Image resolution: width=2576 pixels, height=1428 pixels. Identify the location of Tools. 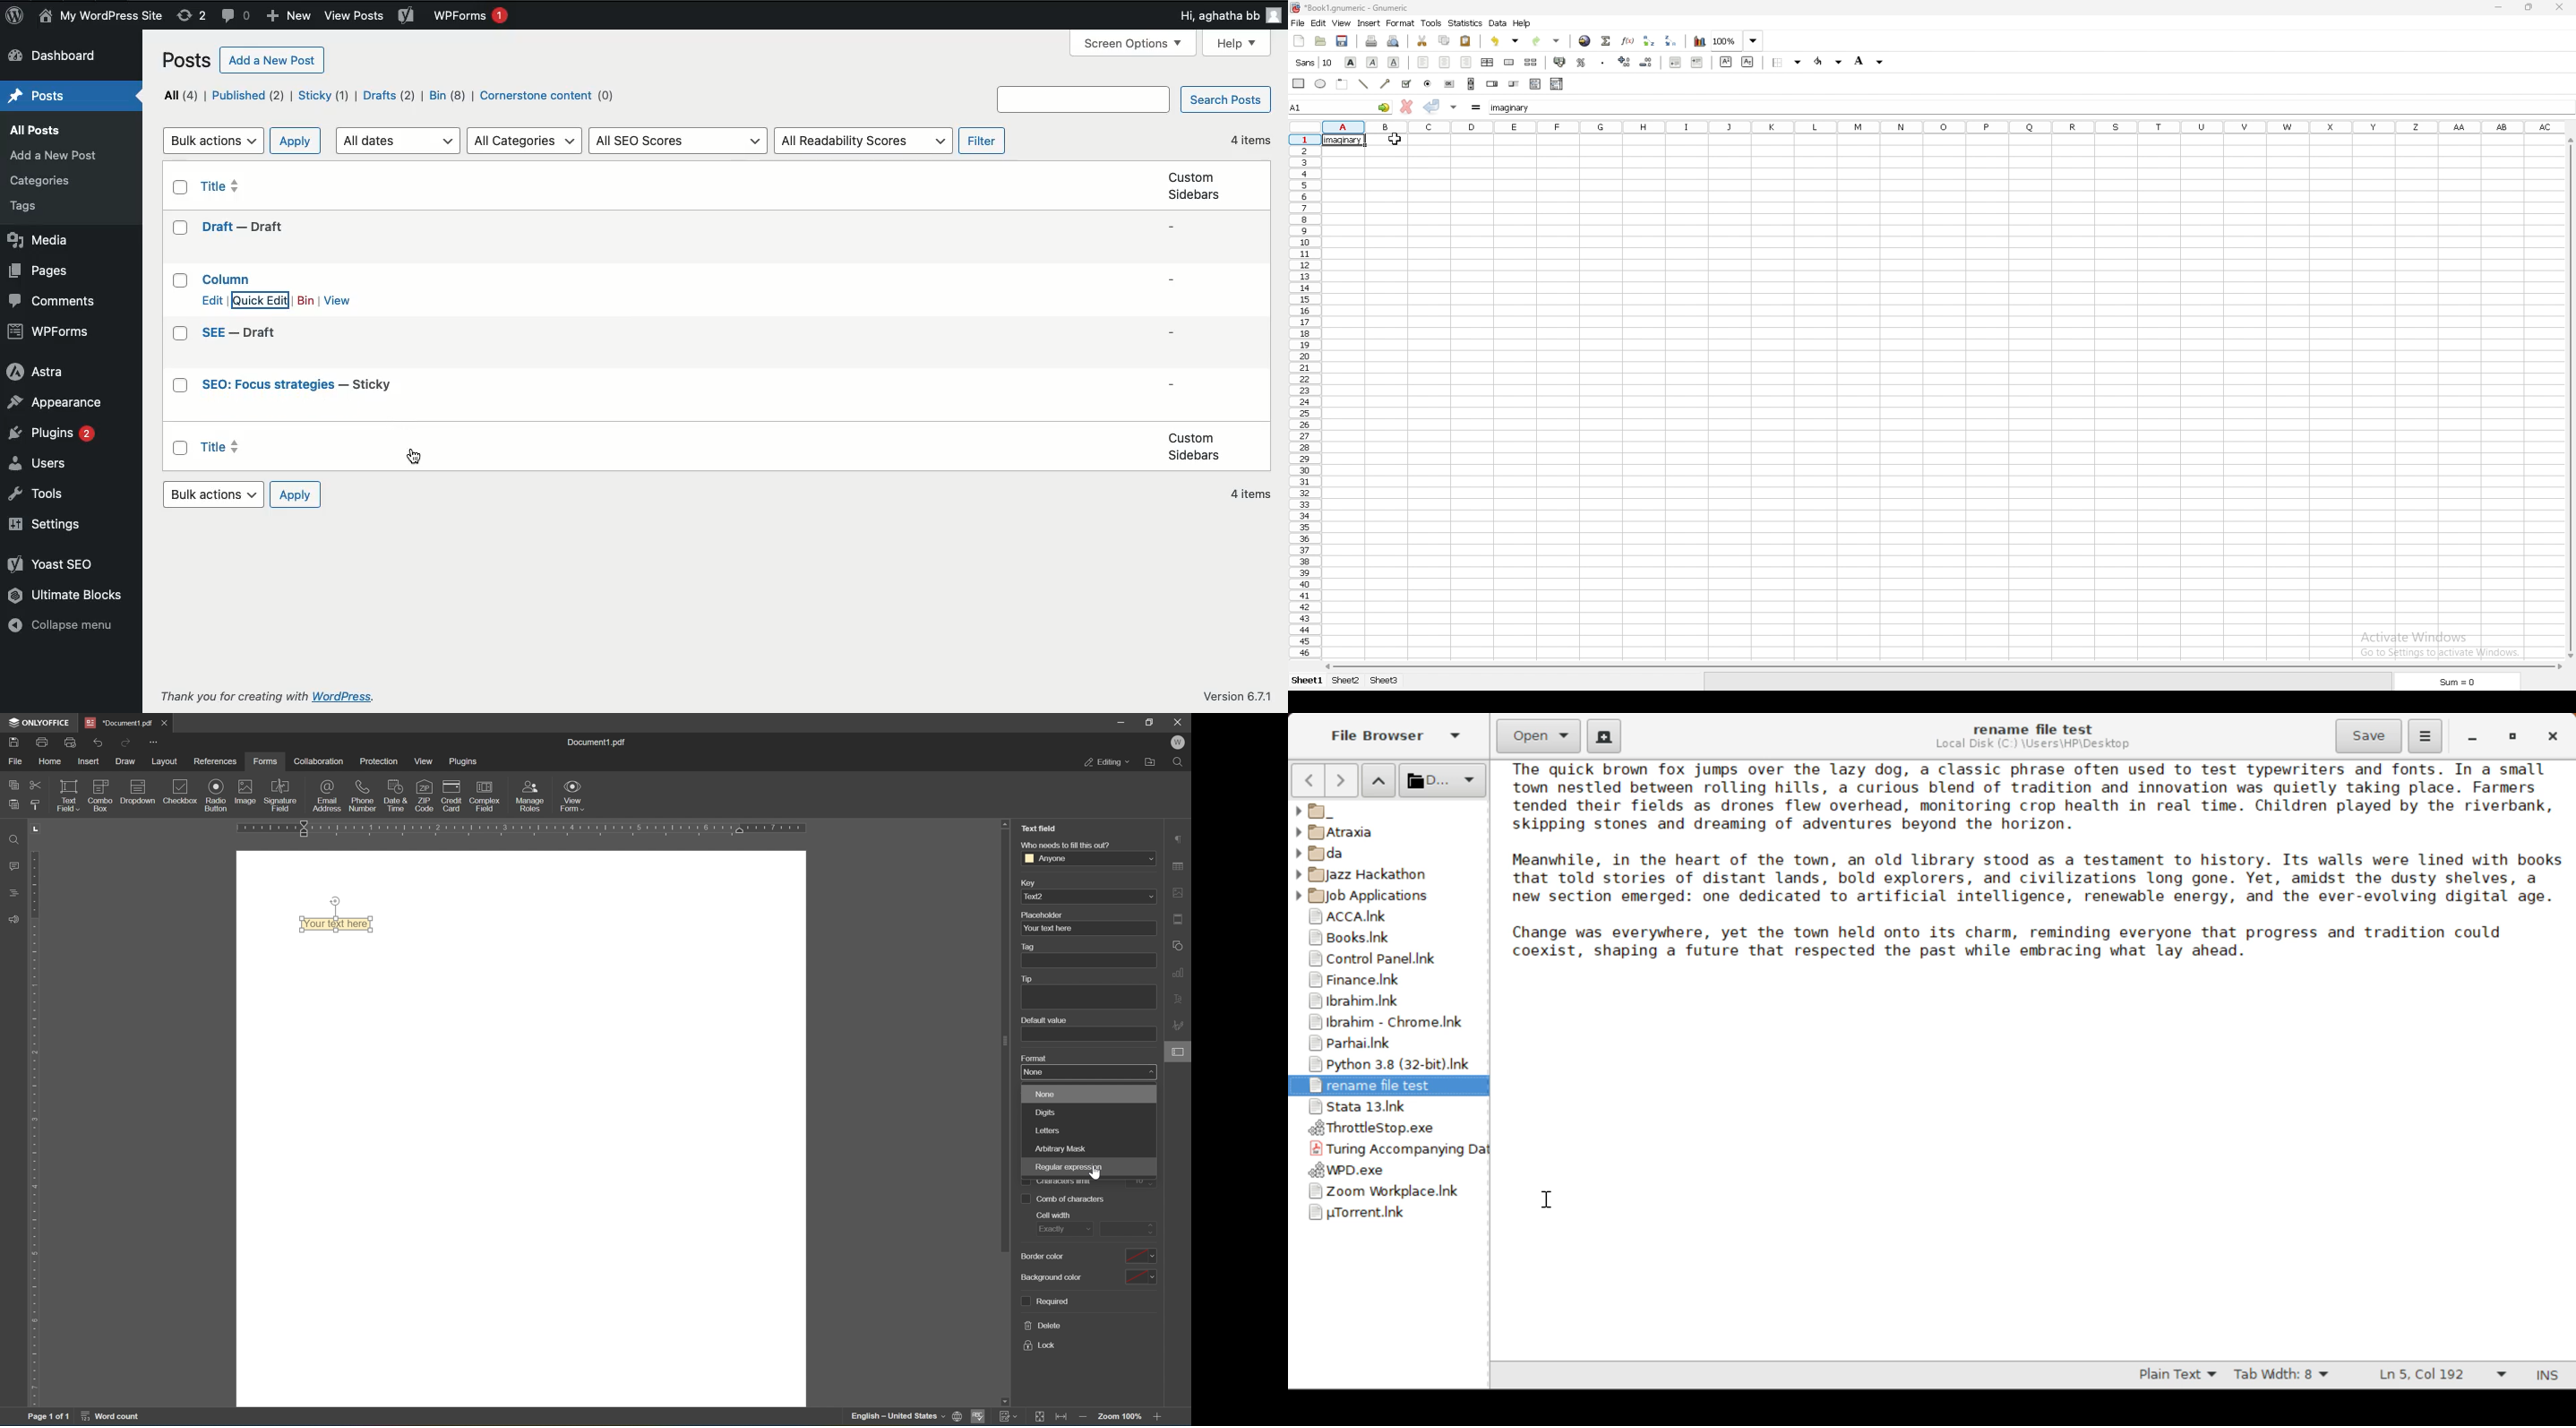
(43, 496).